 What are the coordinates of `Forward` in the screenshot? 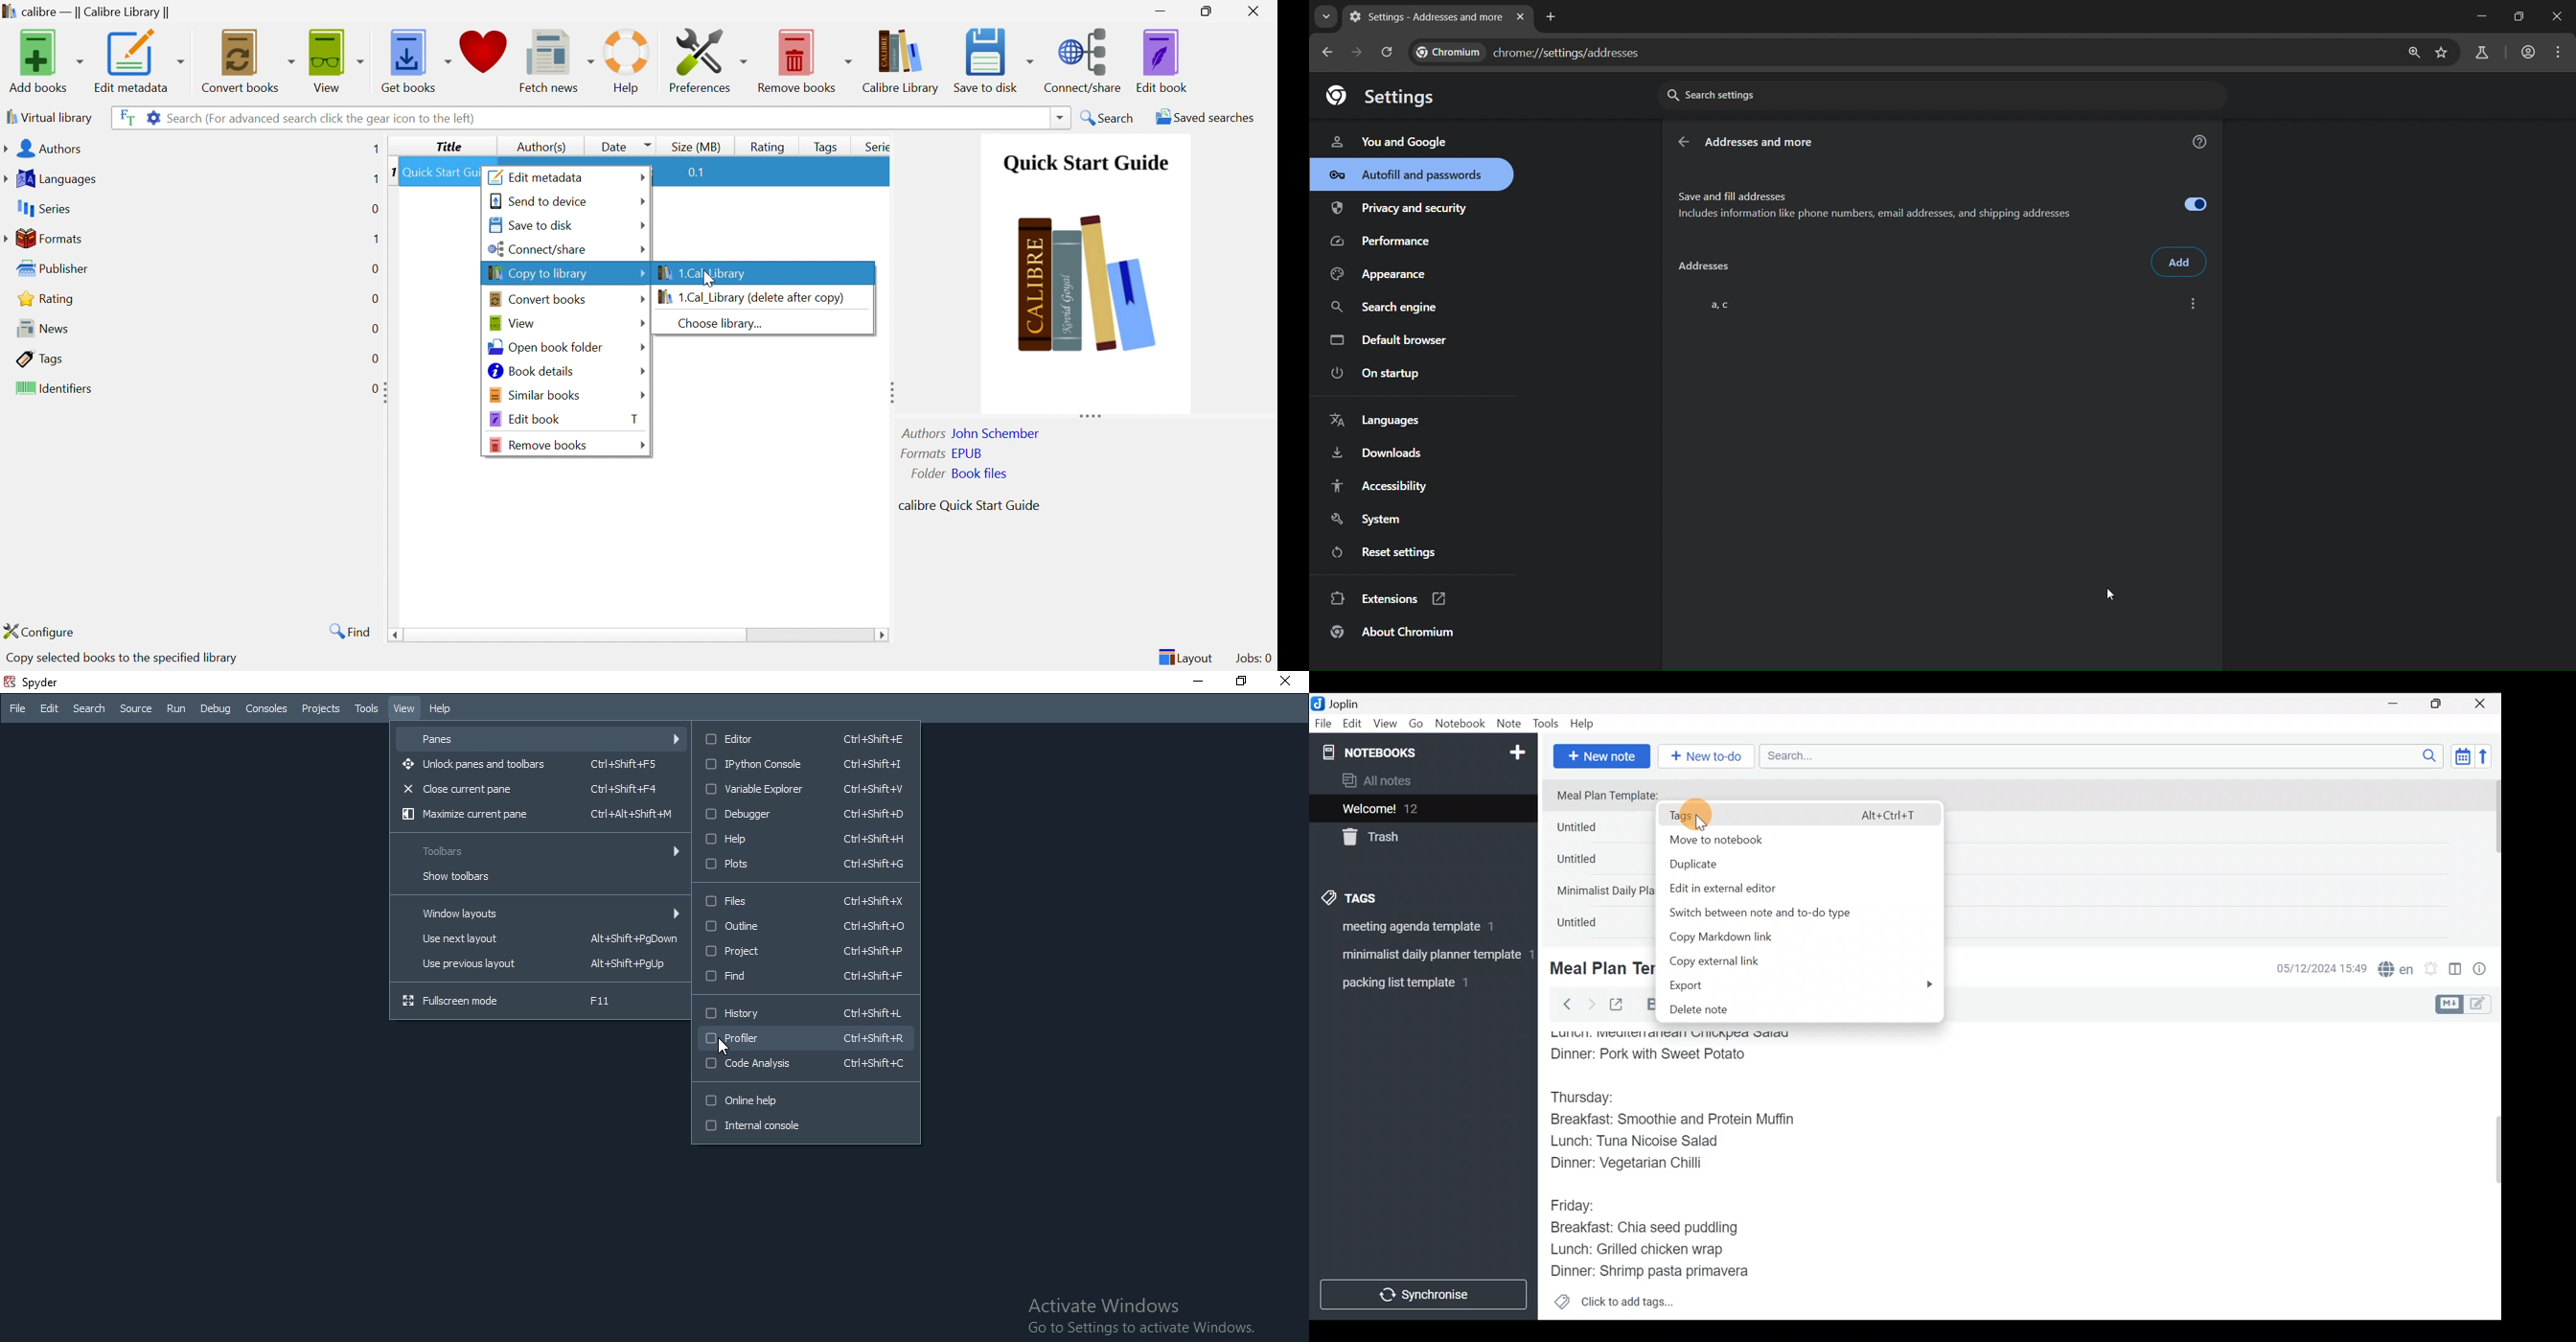 It's located at (1591, 1004).